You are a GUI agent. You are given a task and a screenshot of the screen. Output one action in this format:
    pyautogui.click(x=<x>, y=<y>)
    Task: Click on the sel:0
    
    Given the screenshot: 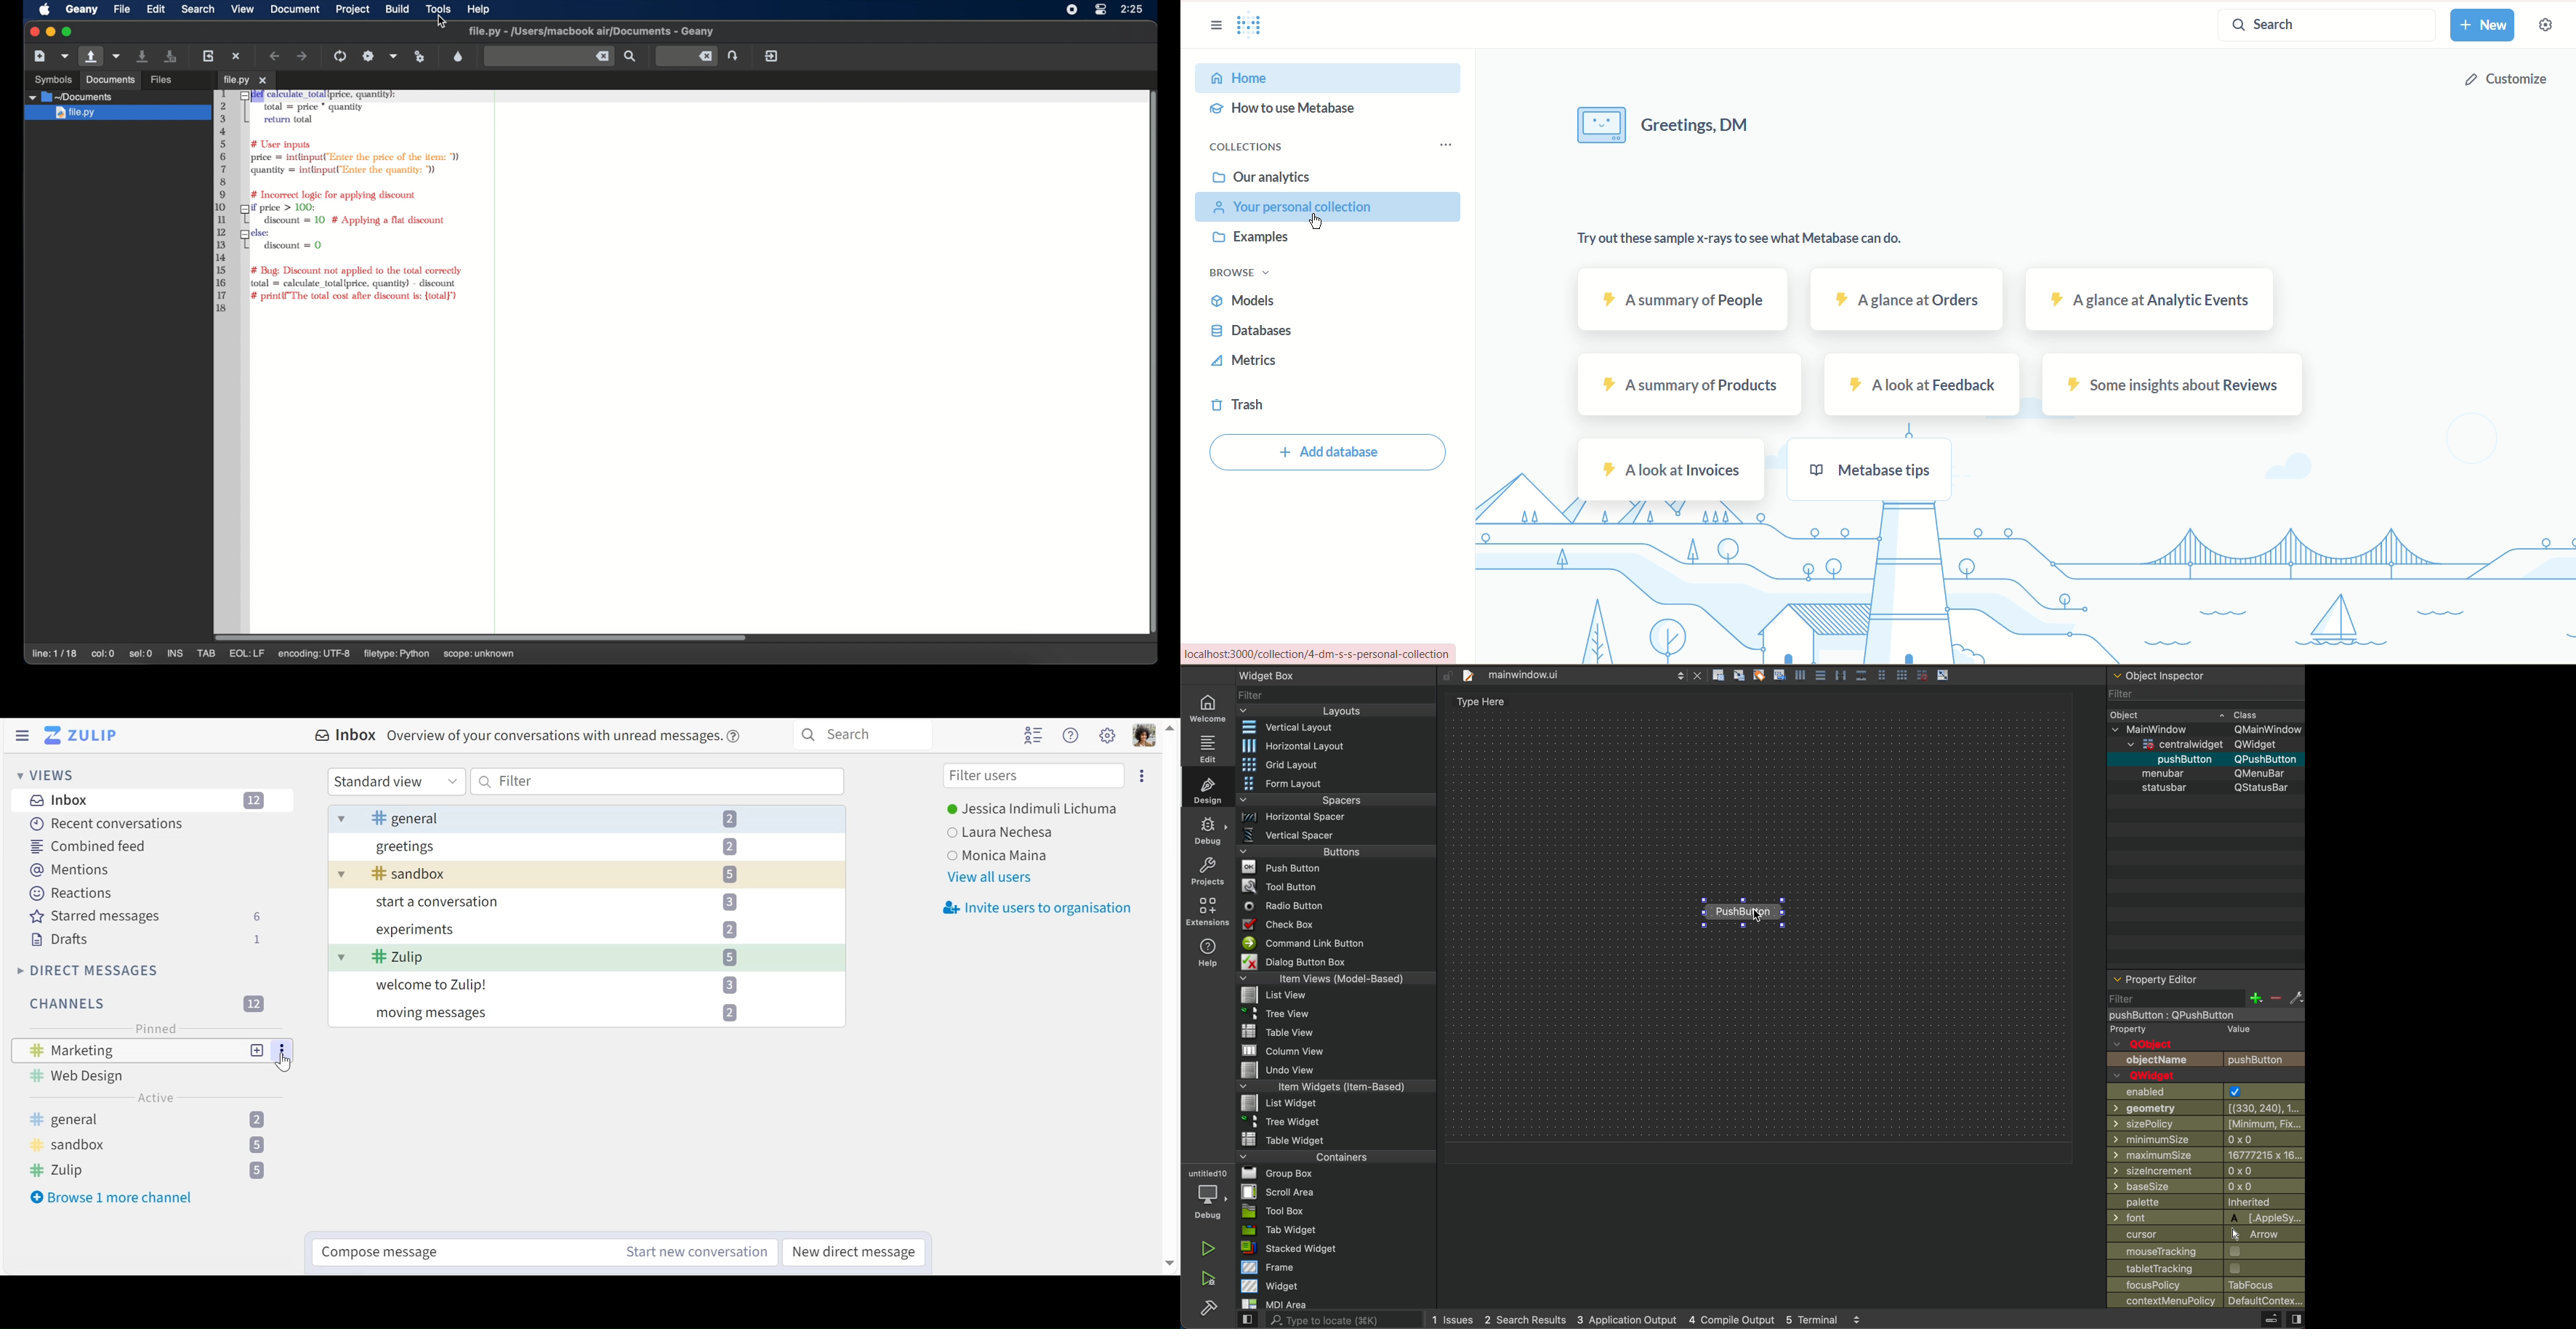 What is the action you would take?
    pyautogui.click(x=141, y=653)
    